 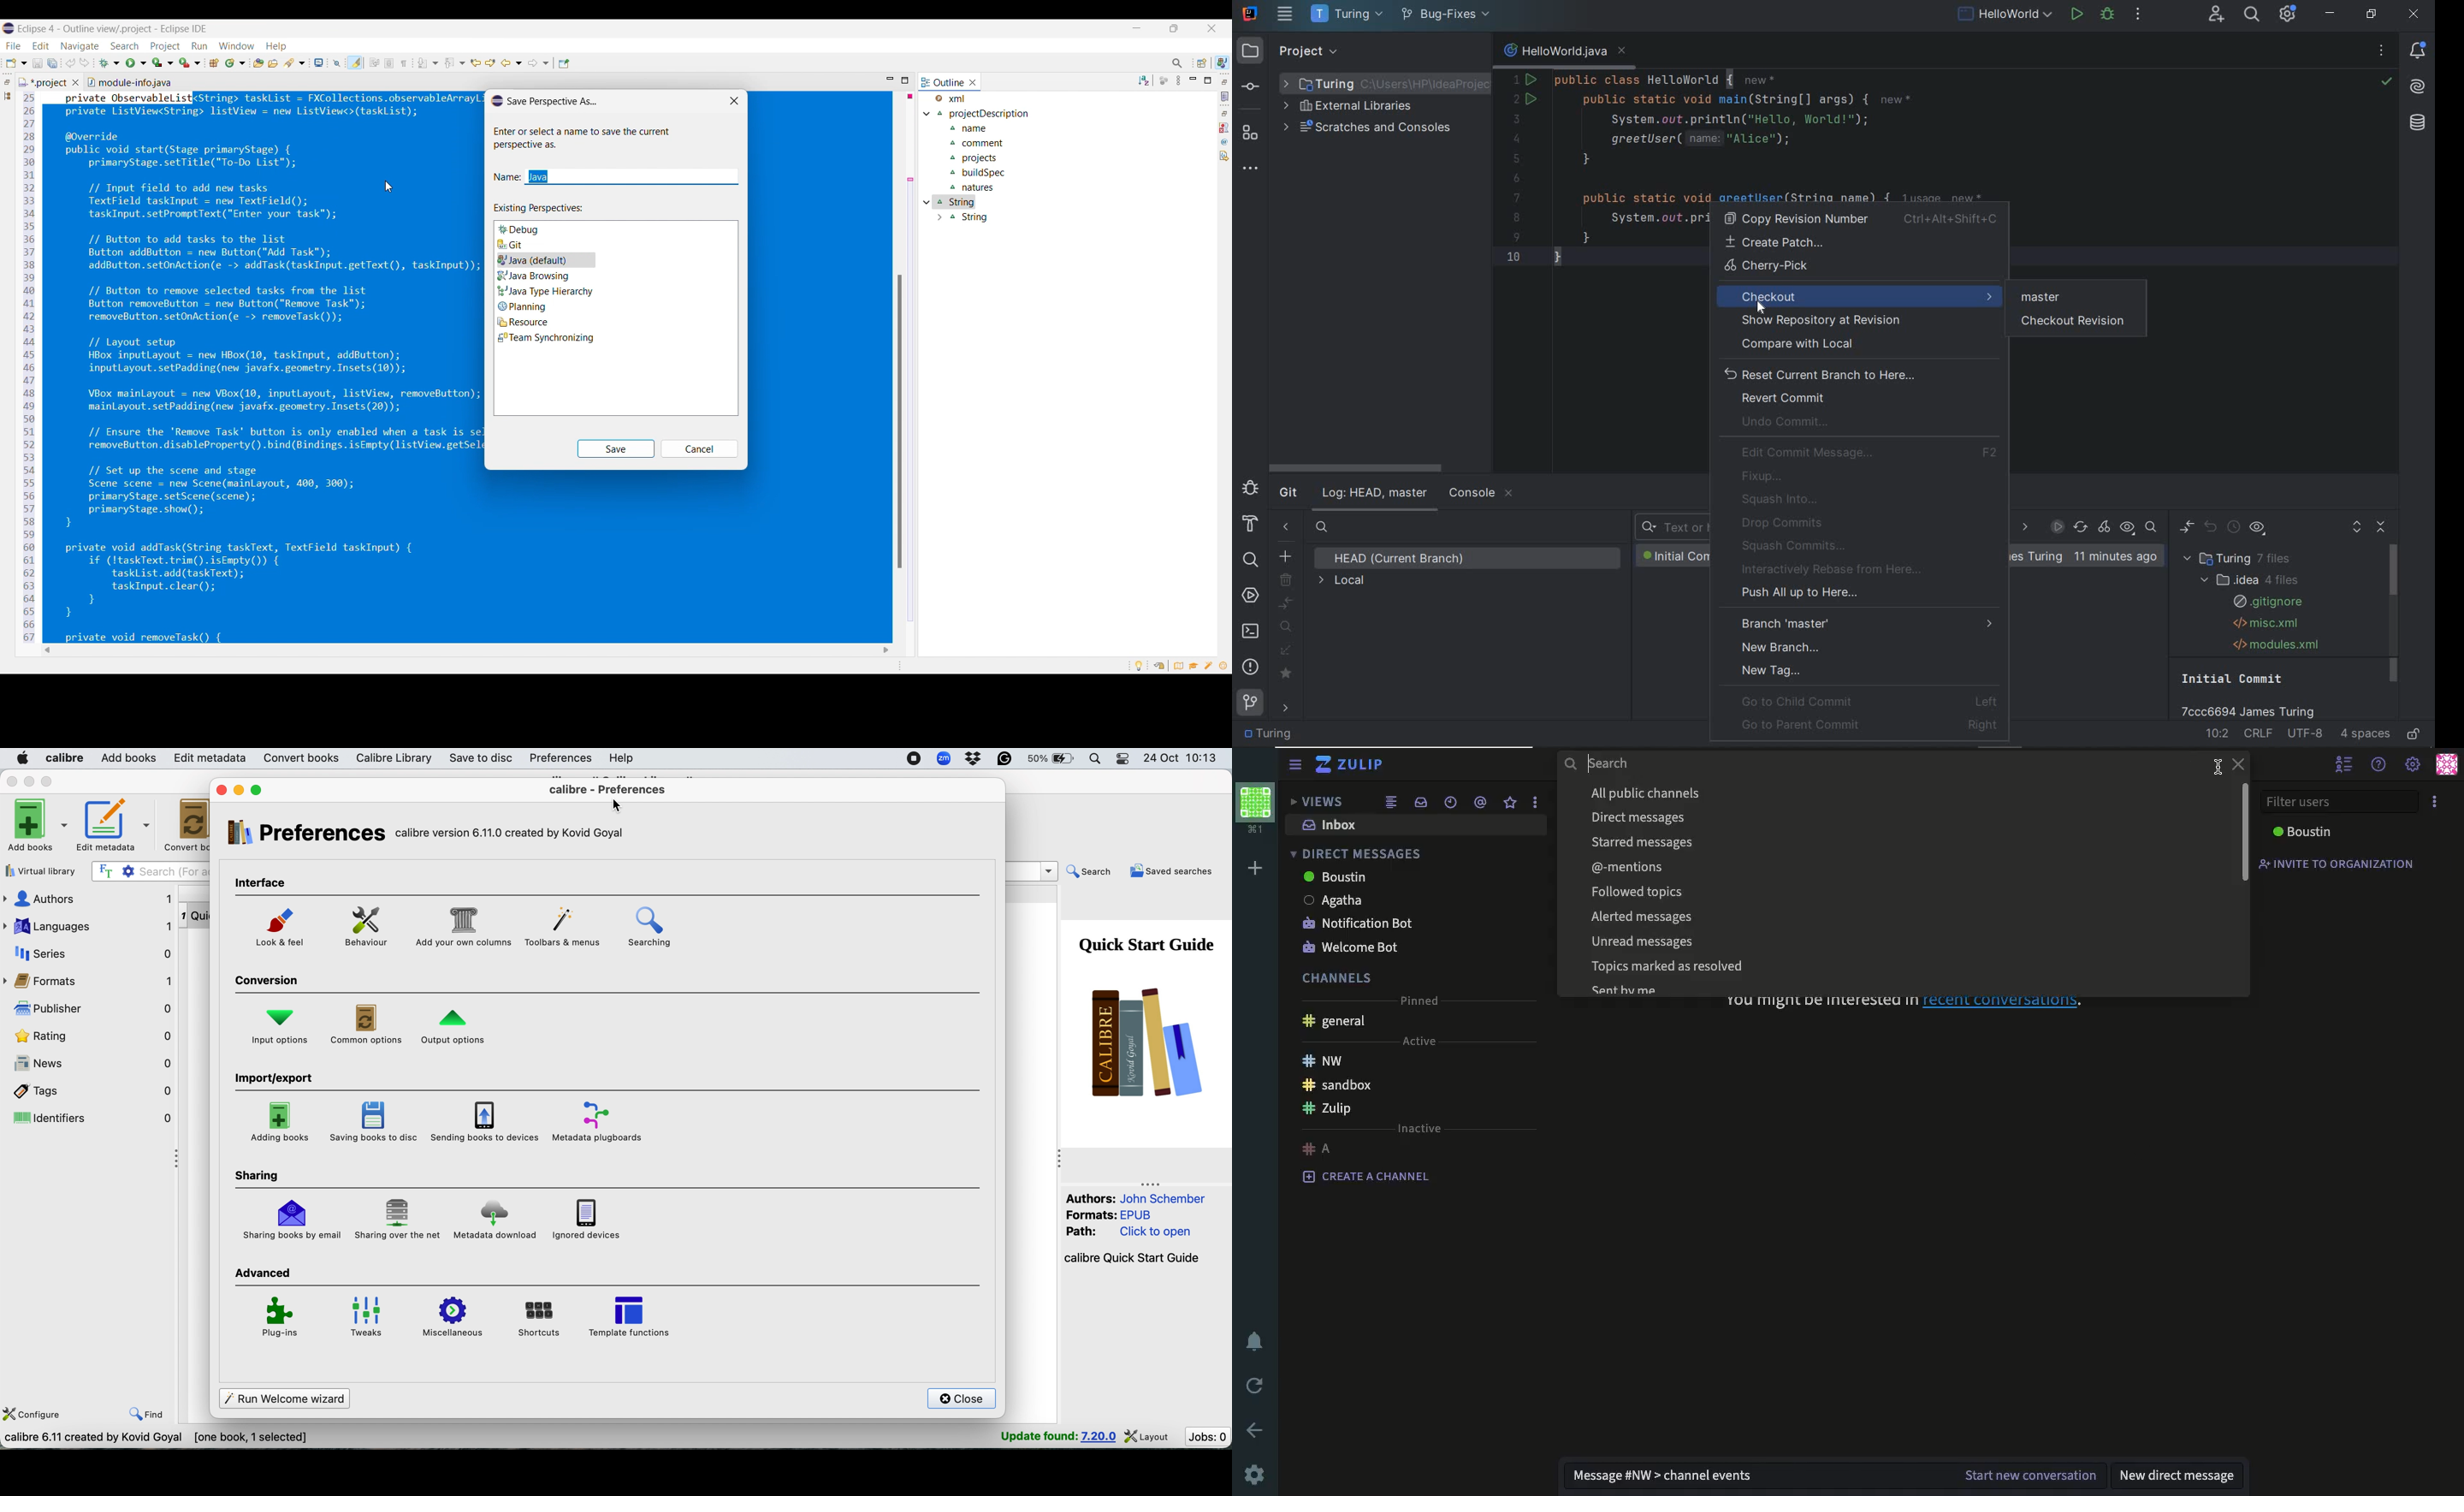 What do you see at coordinates (1649, 817) in the screenshot?
I see `Direct messages` at bounding box center [1649, 817].